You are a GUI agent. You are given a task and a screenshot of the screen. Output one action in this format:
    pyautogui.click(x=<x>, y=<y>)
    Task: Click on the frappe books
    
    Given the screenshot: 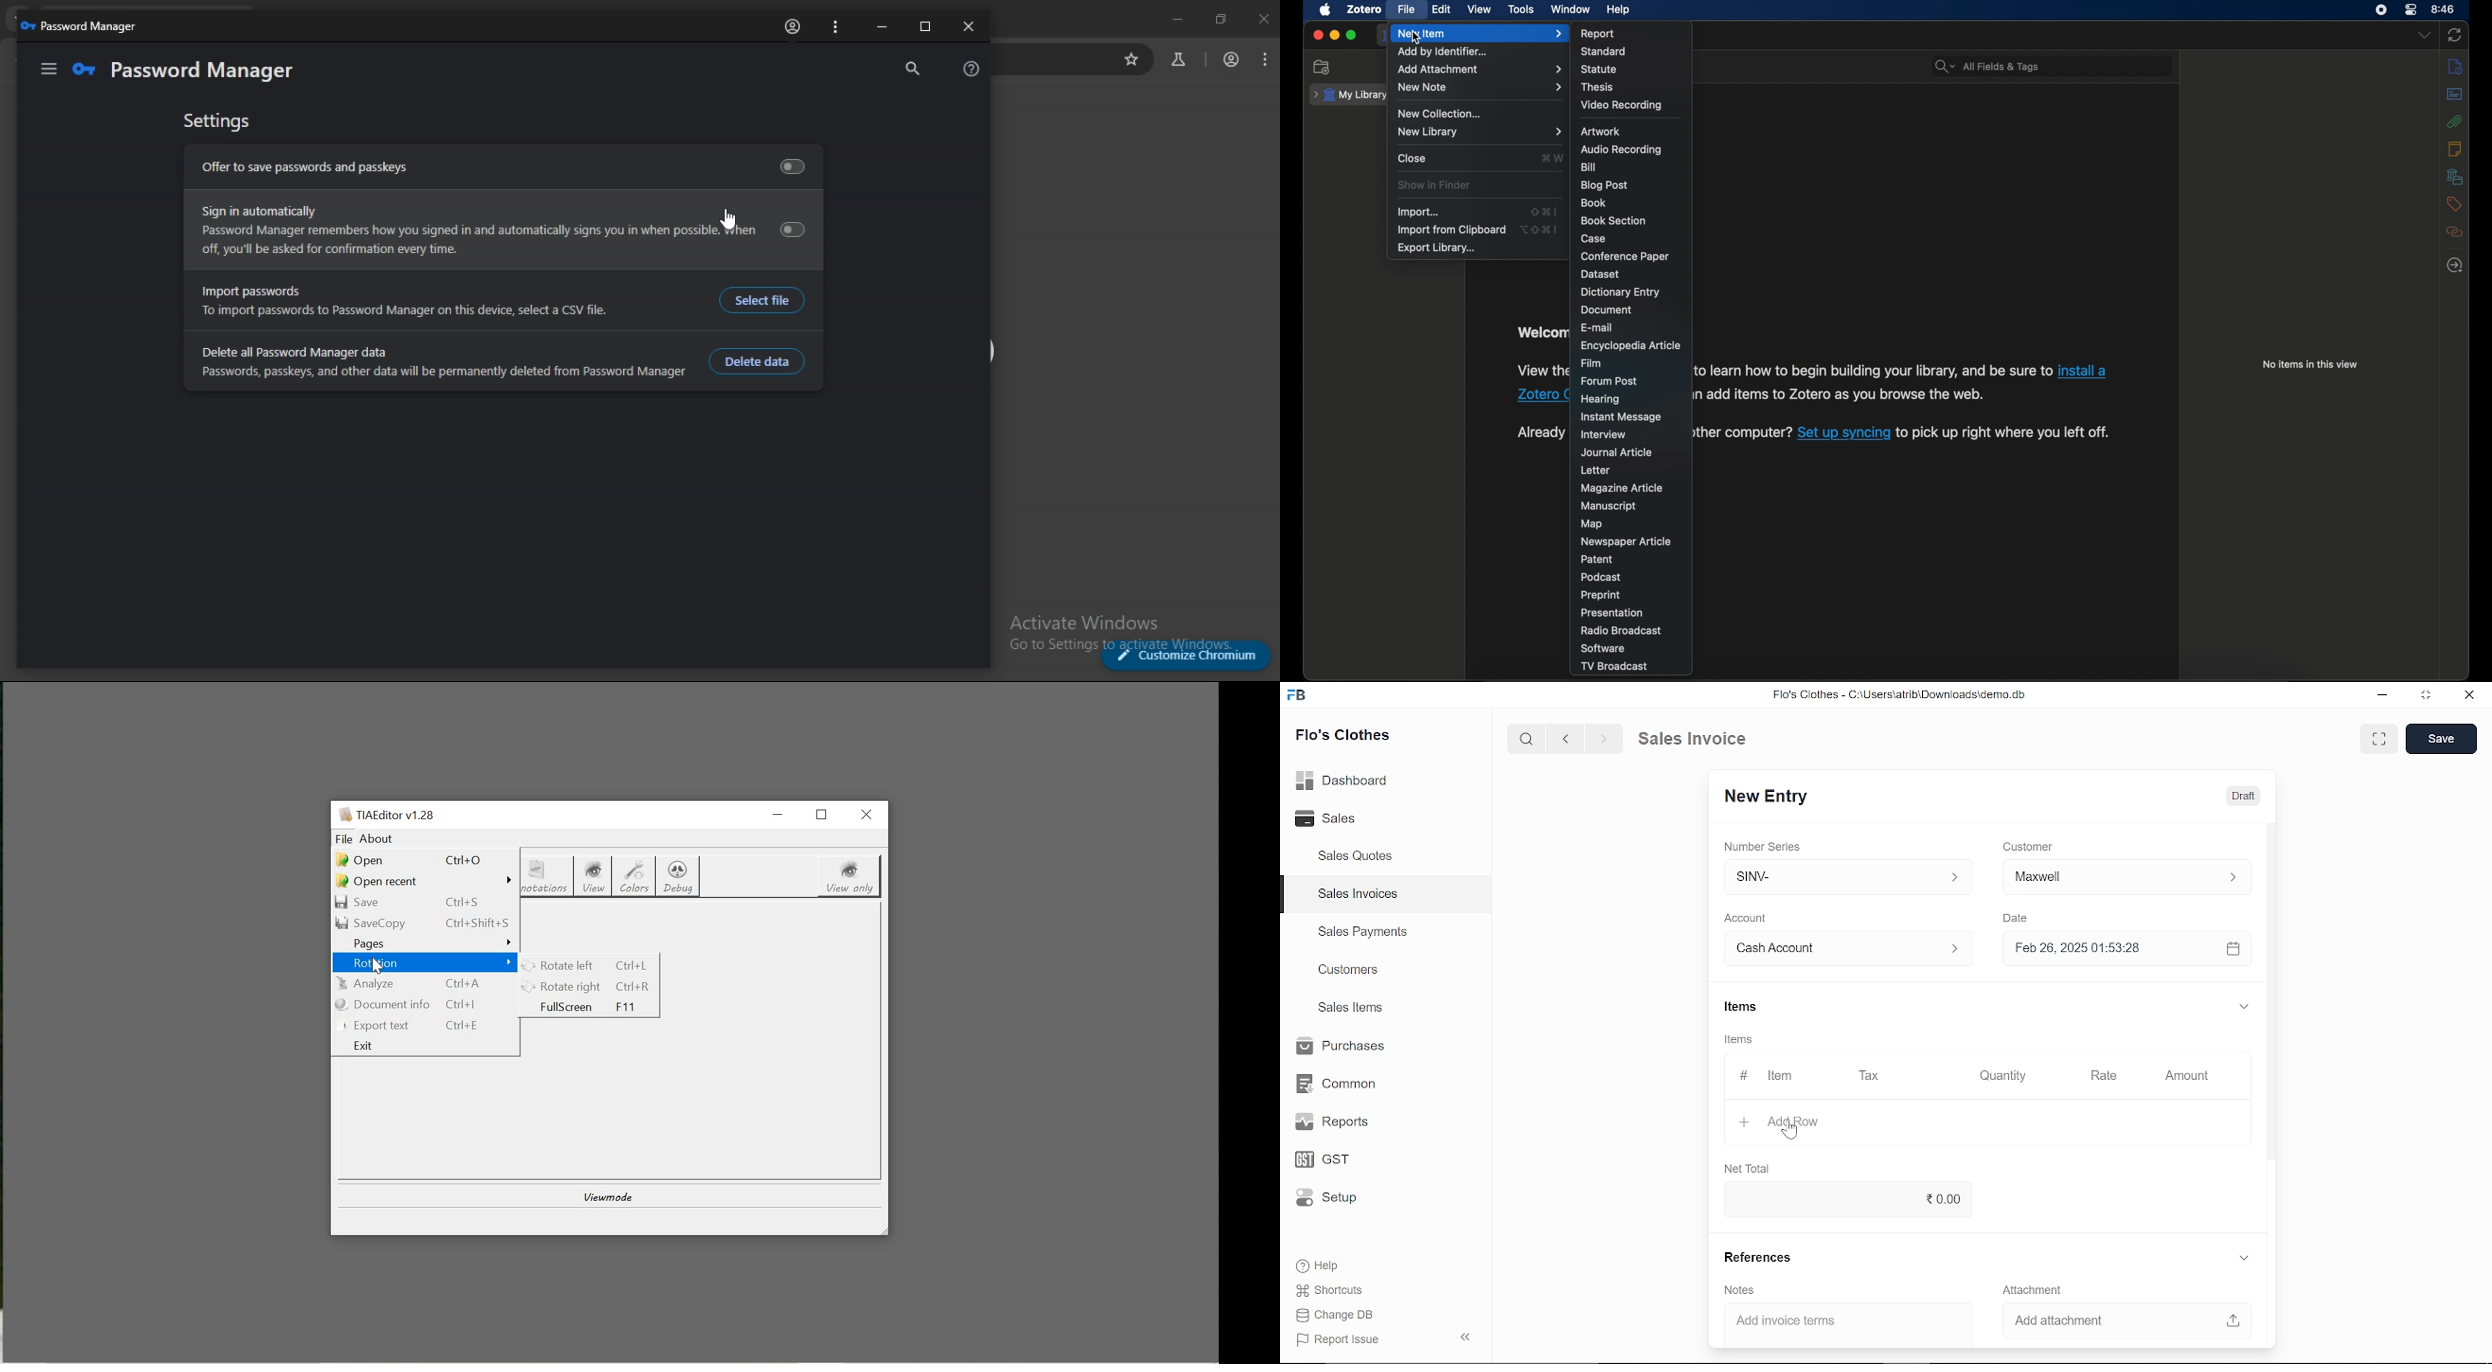 What is the action you would take?
    pyautogui.click(x=1297, y=697)
    